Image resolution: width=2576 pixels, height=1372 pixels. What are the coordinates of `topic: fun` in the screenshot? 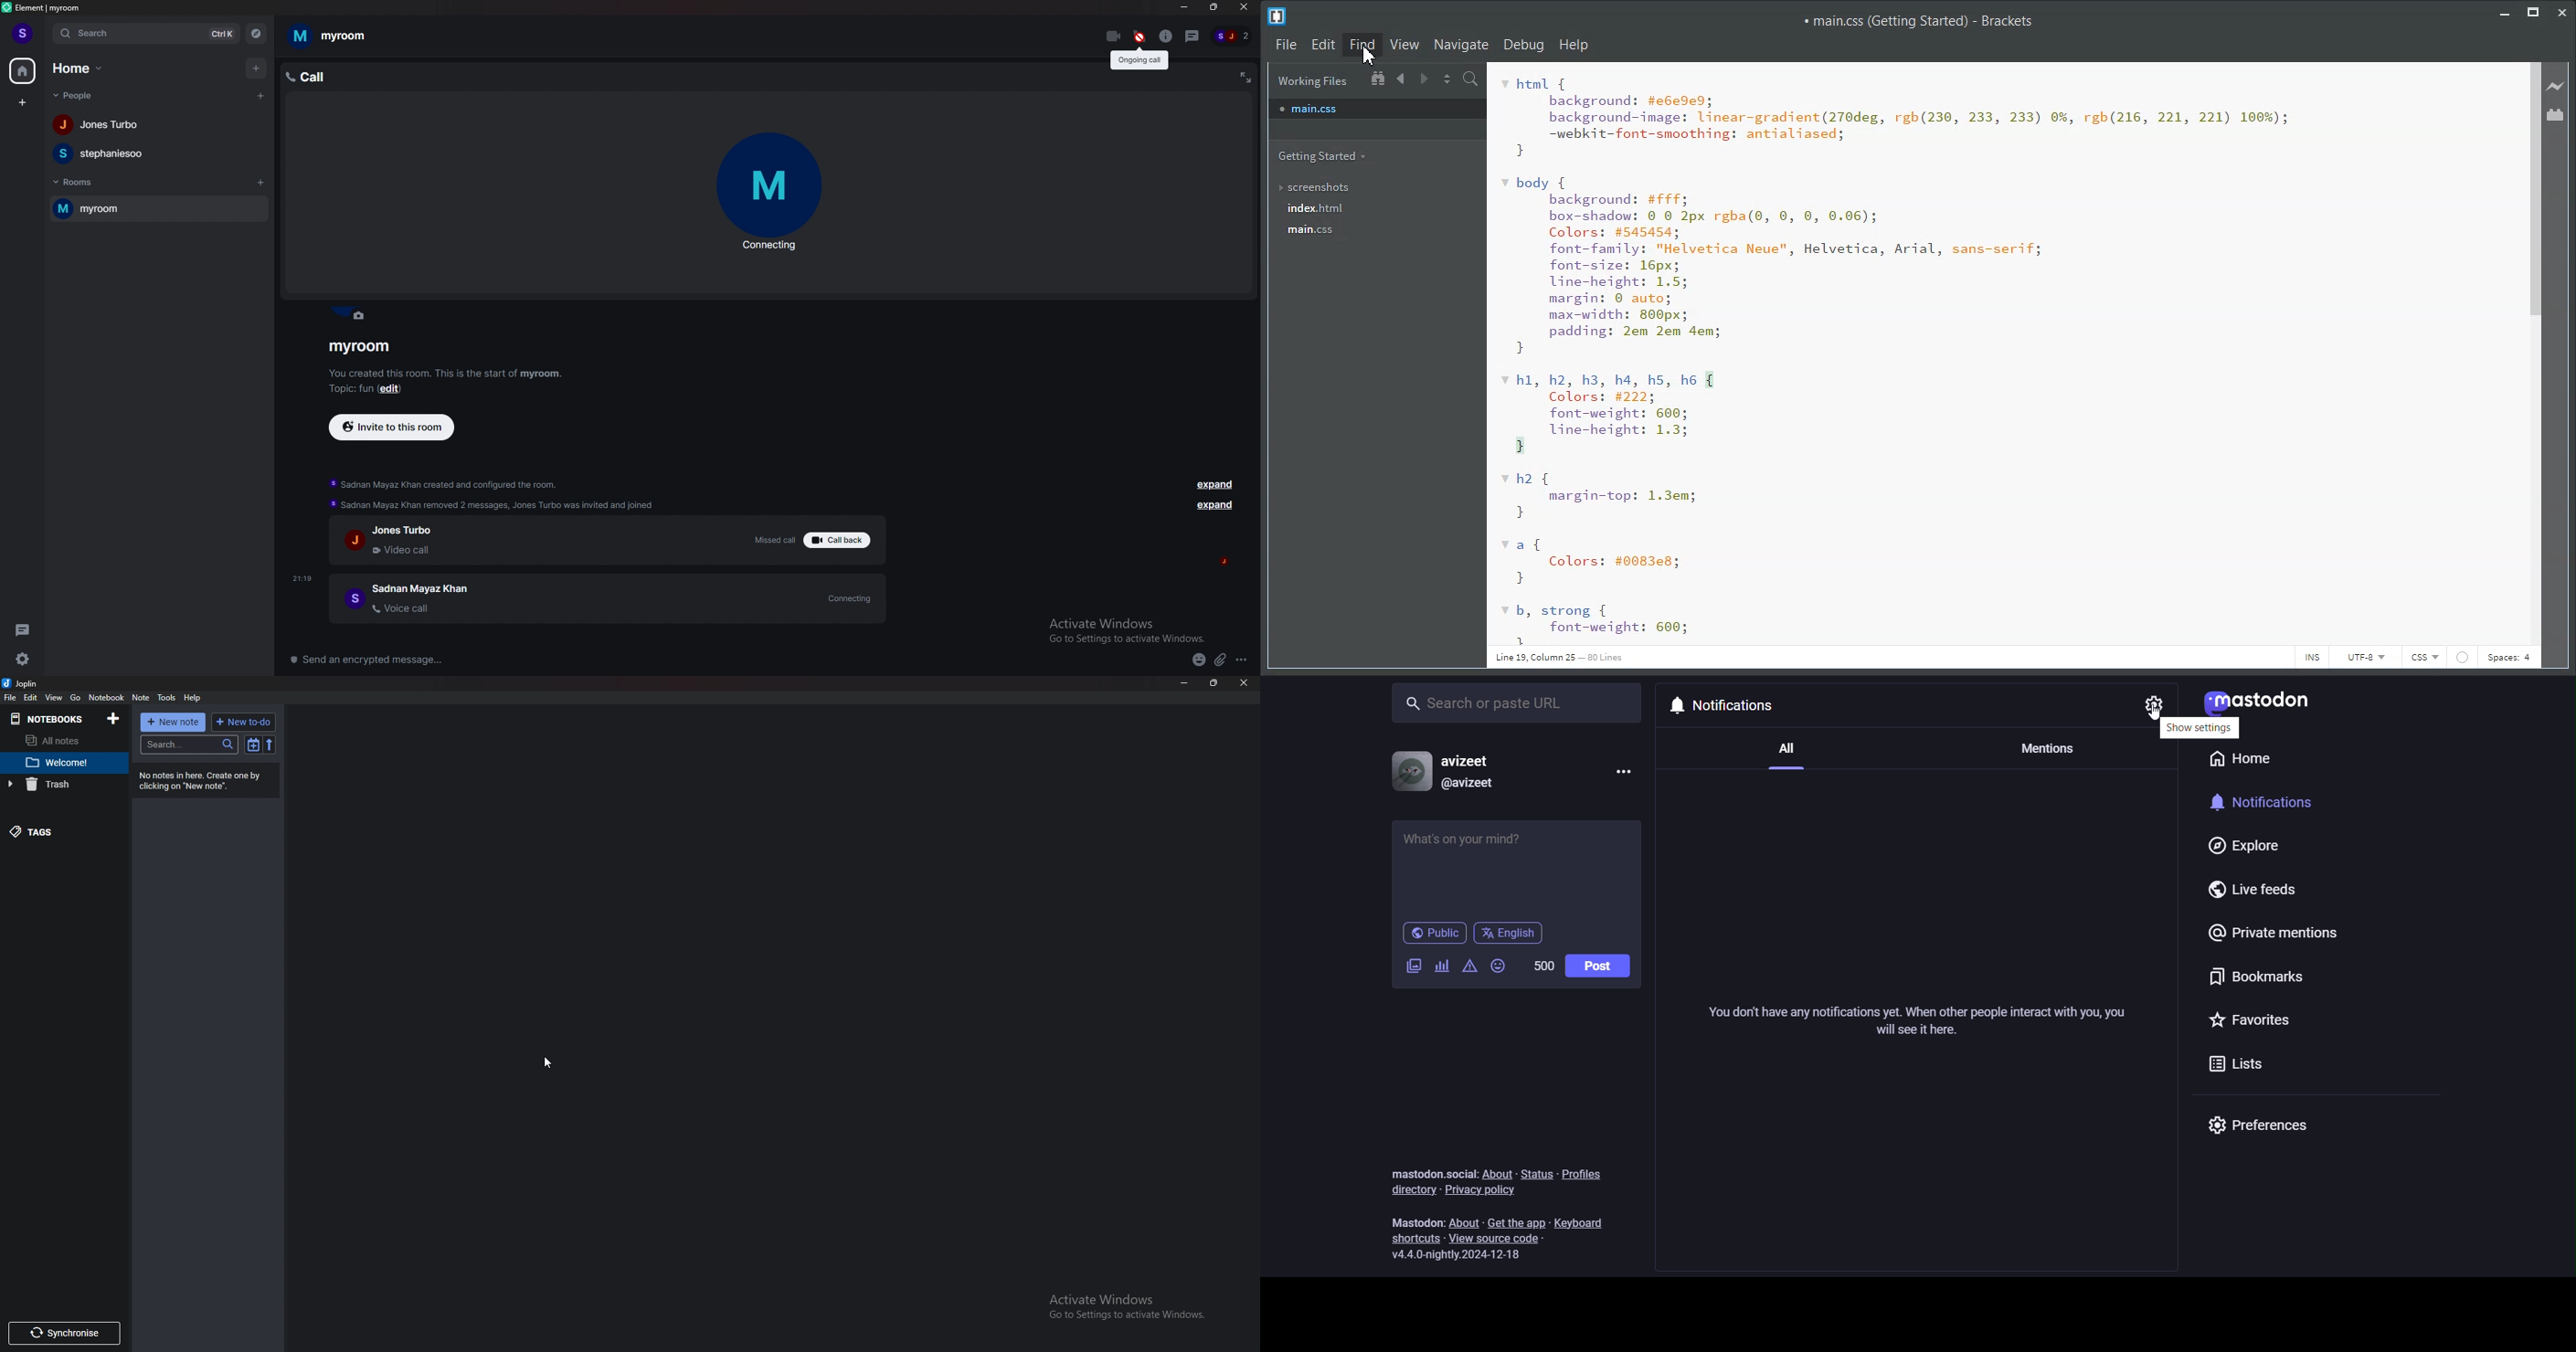 It's located at (347, 388).